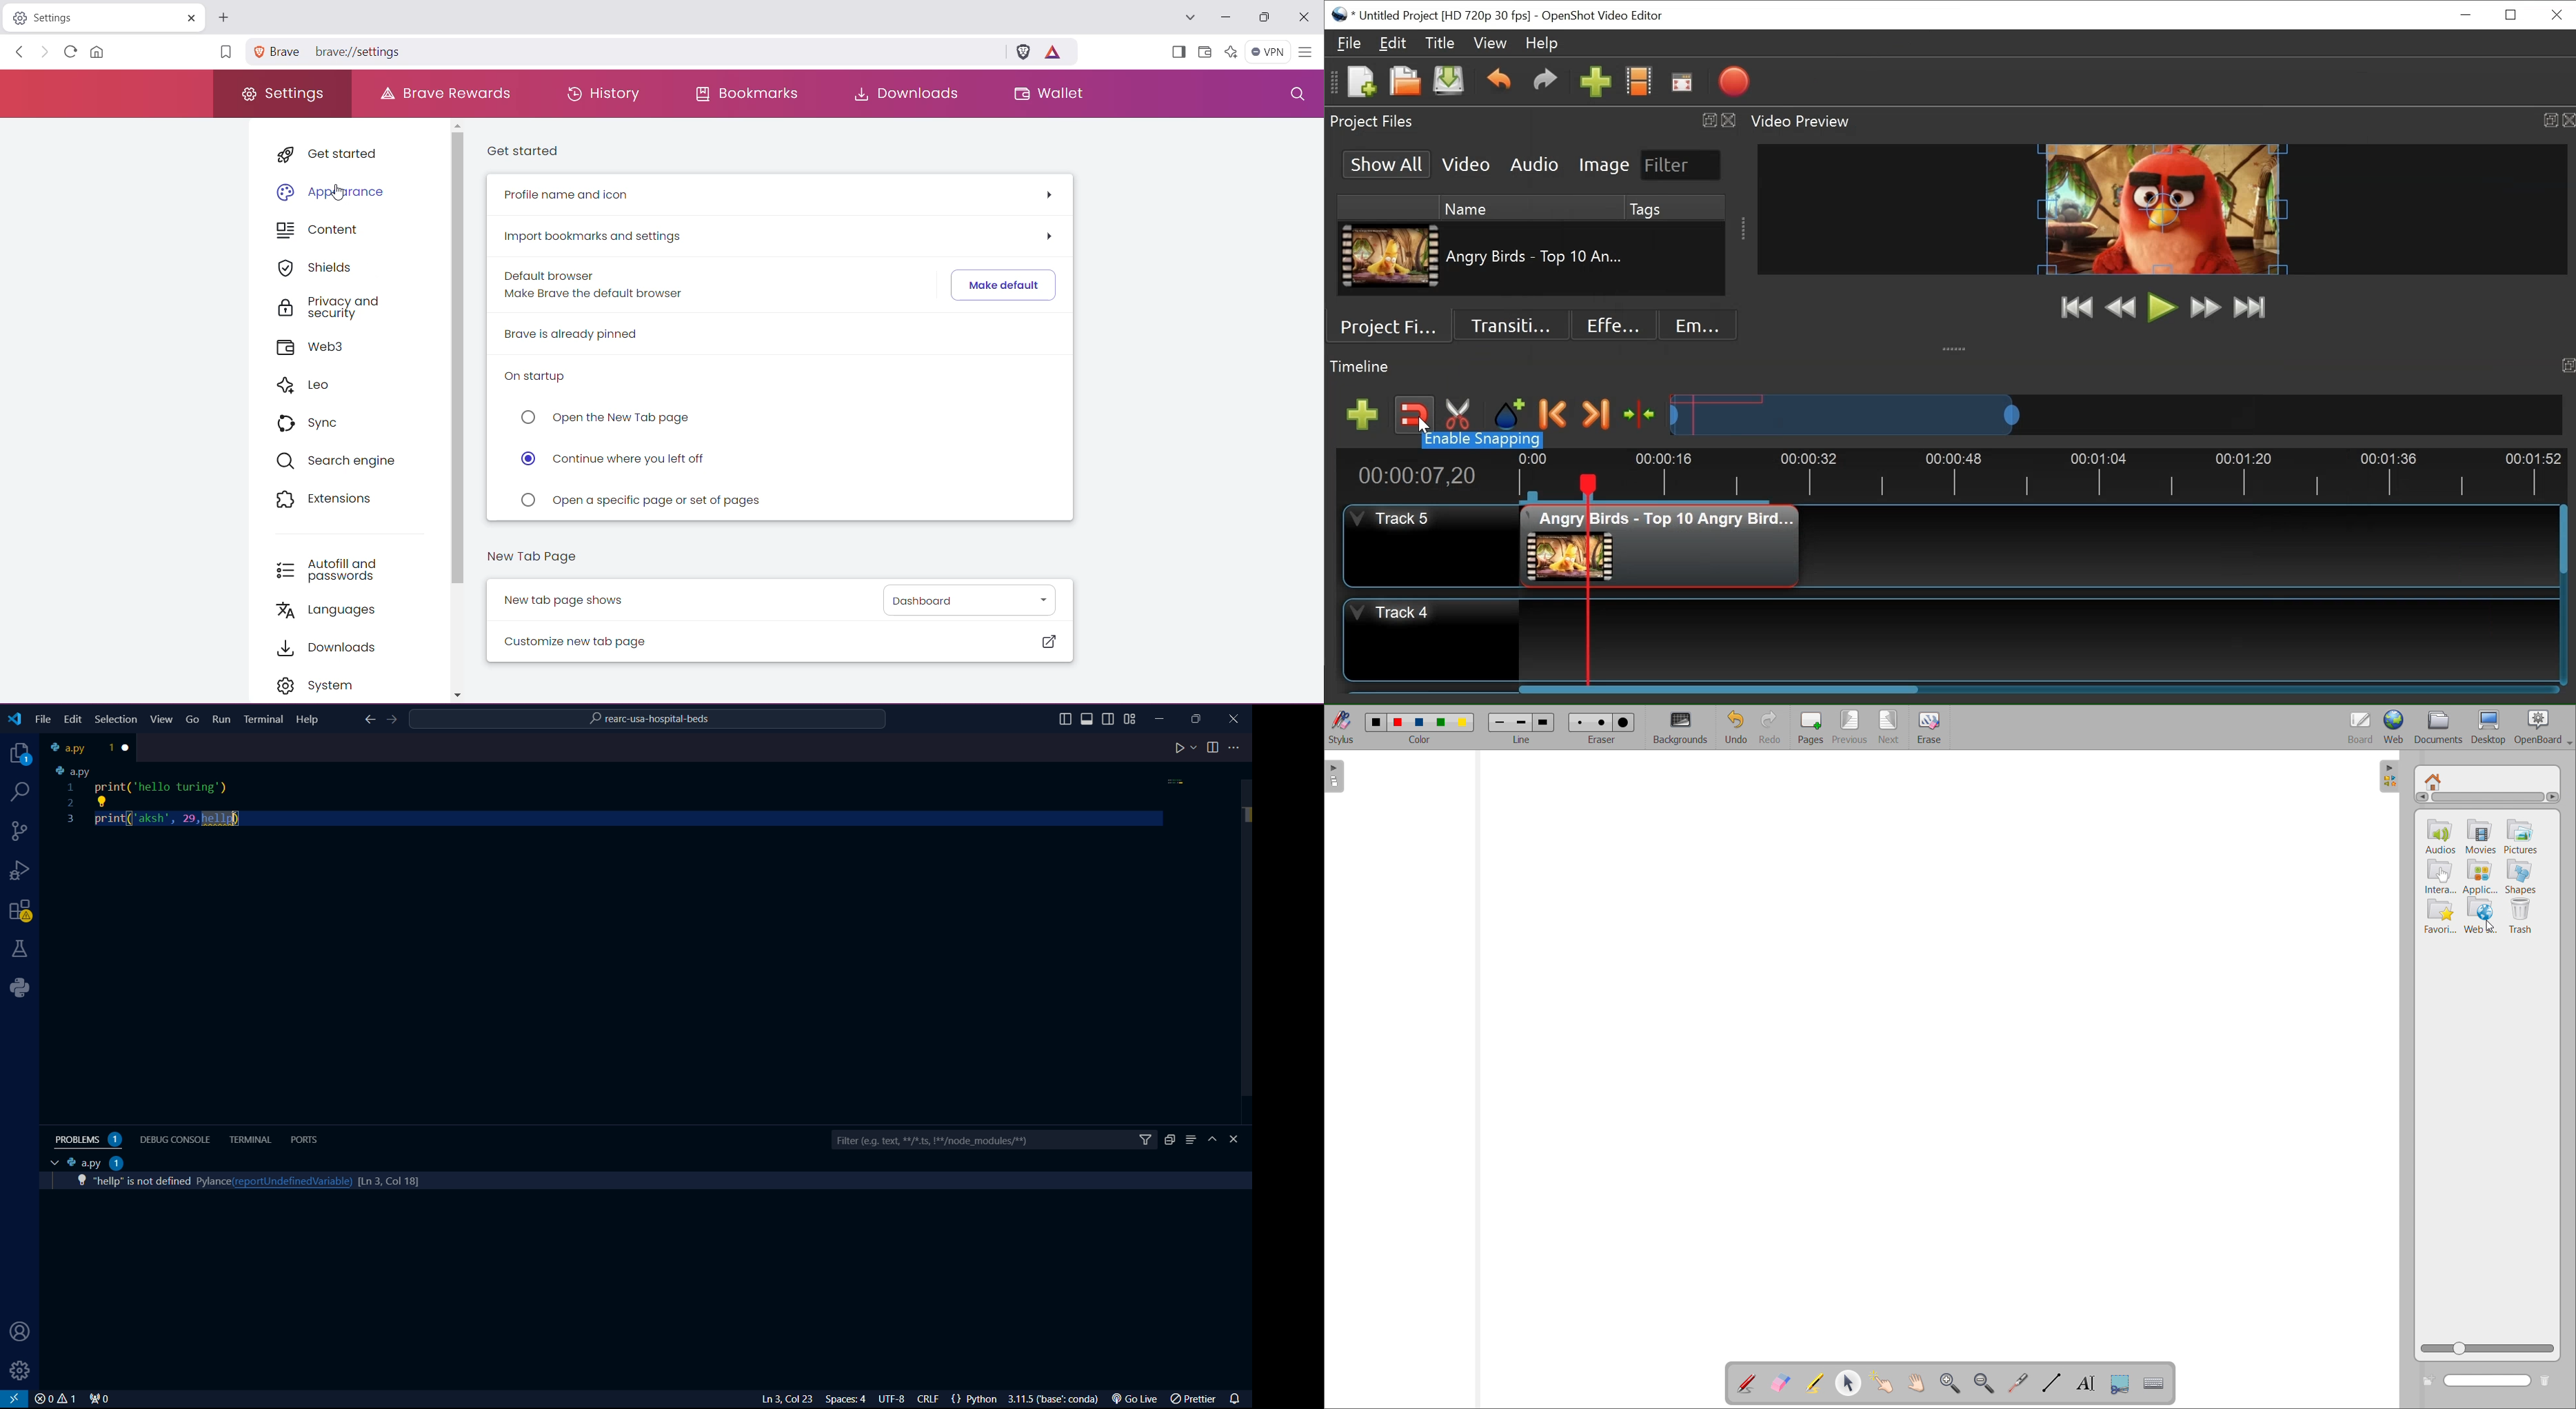 The height and width of the screenshot is (1428, 2576). I want to click on maximize, so click(1199, 718).